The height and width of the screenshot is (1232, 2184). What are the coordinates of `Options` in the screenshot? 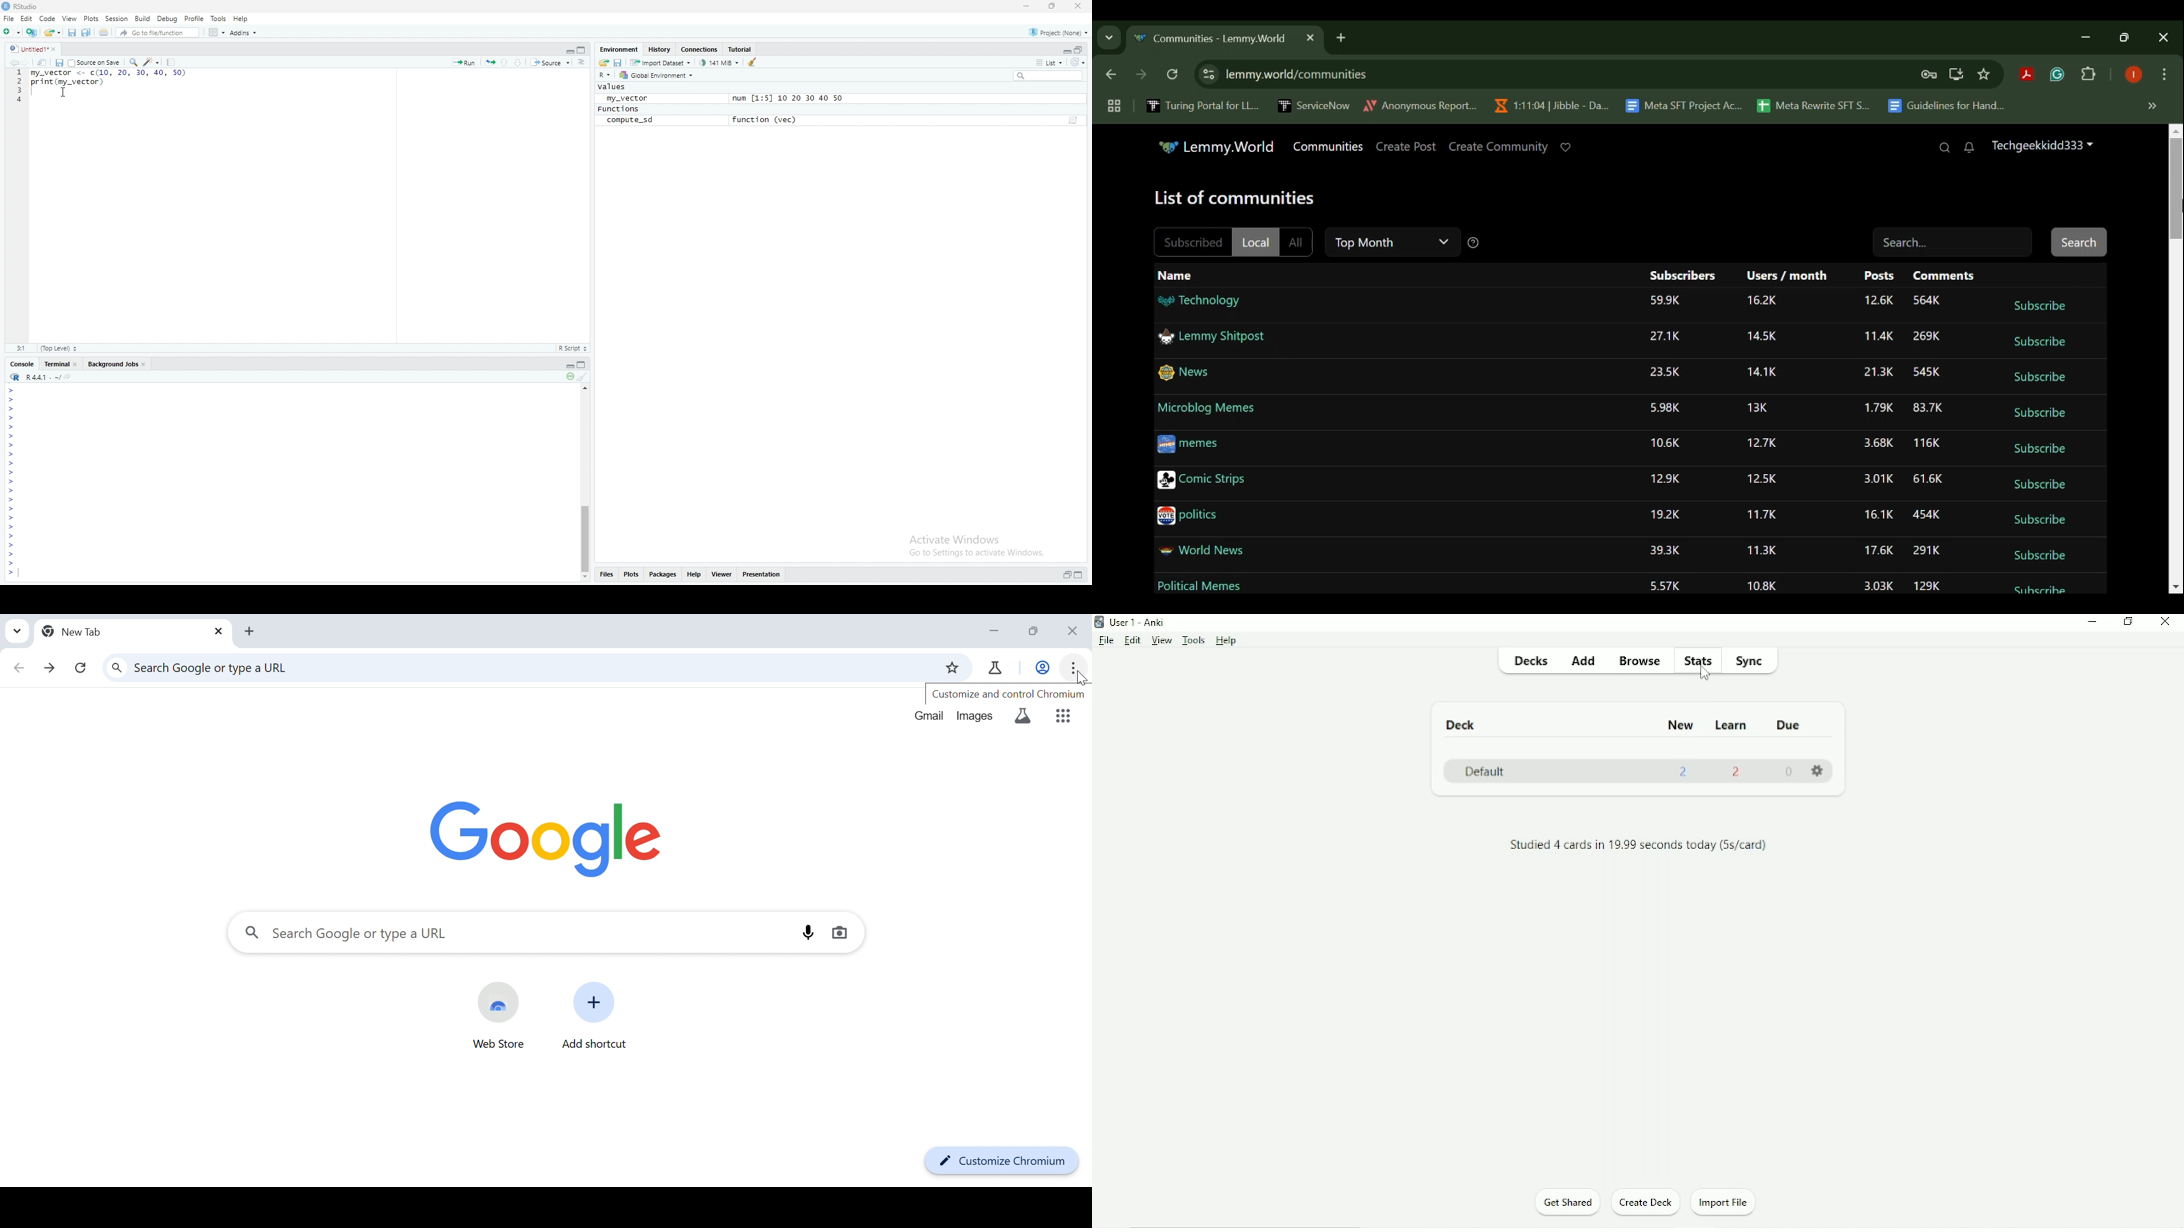 It's located at (2165, 76).